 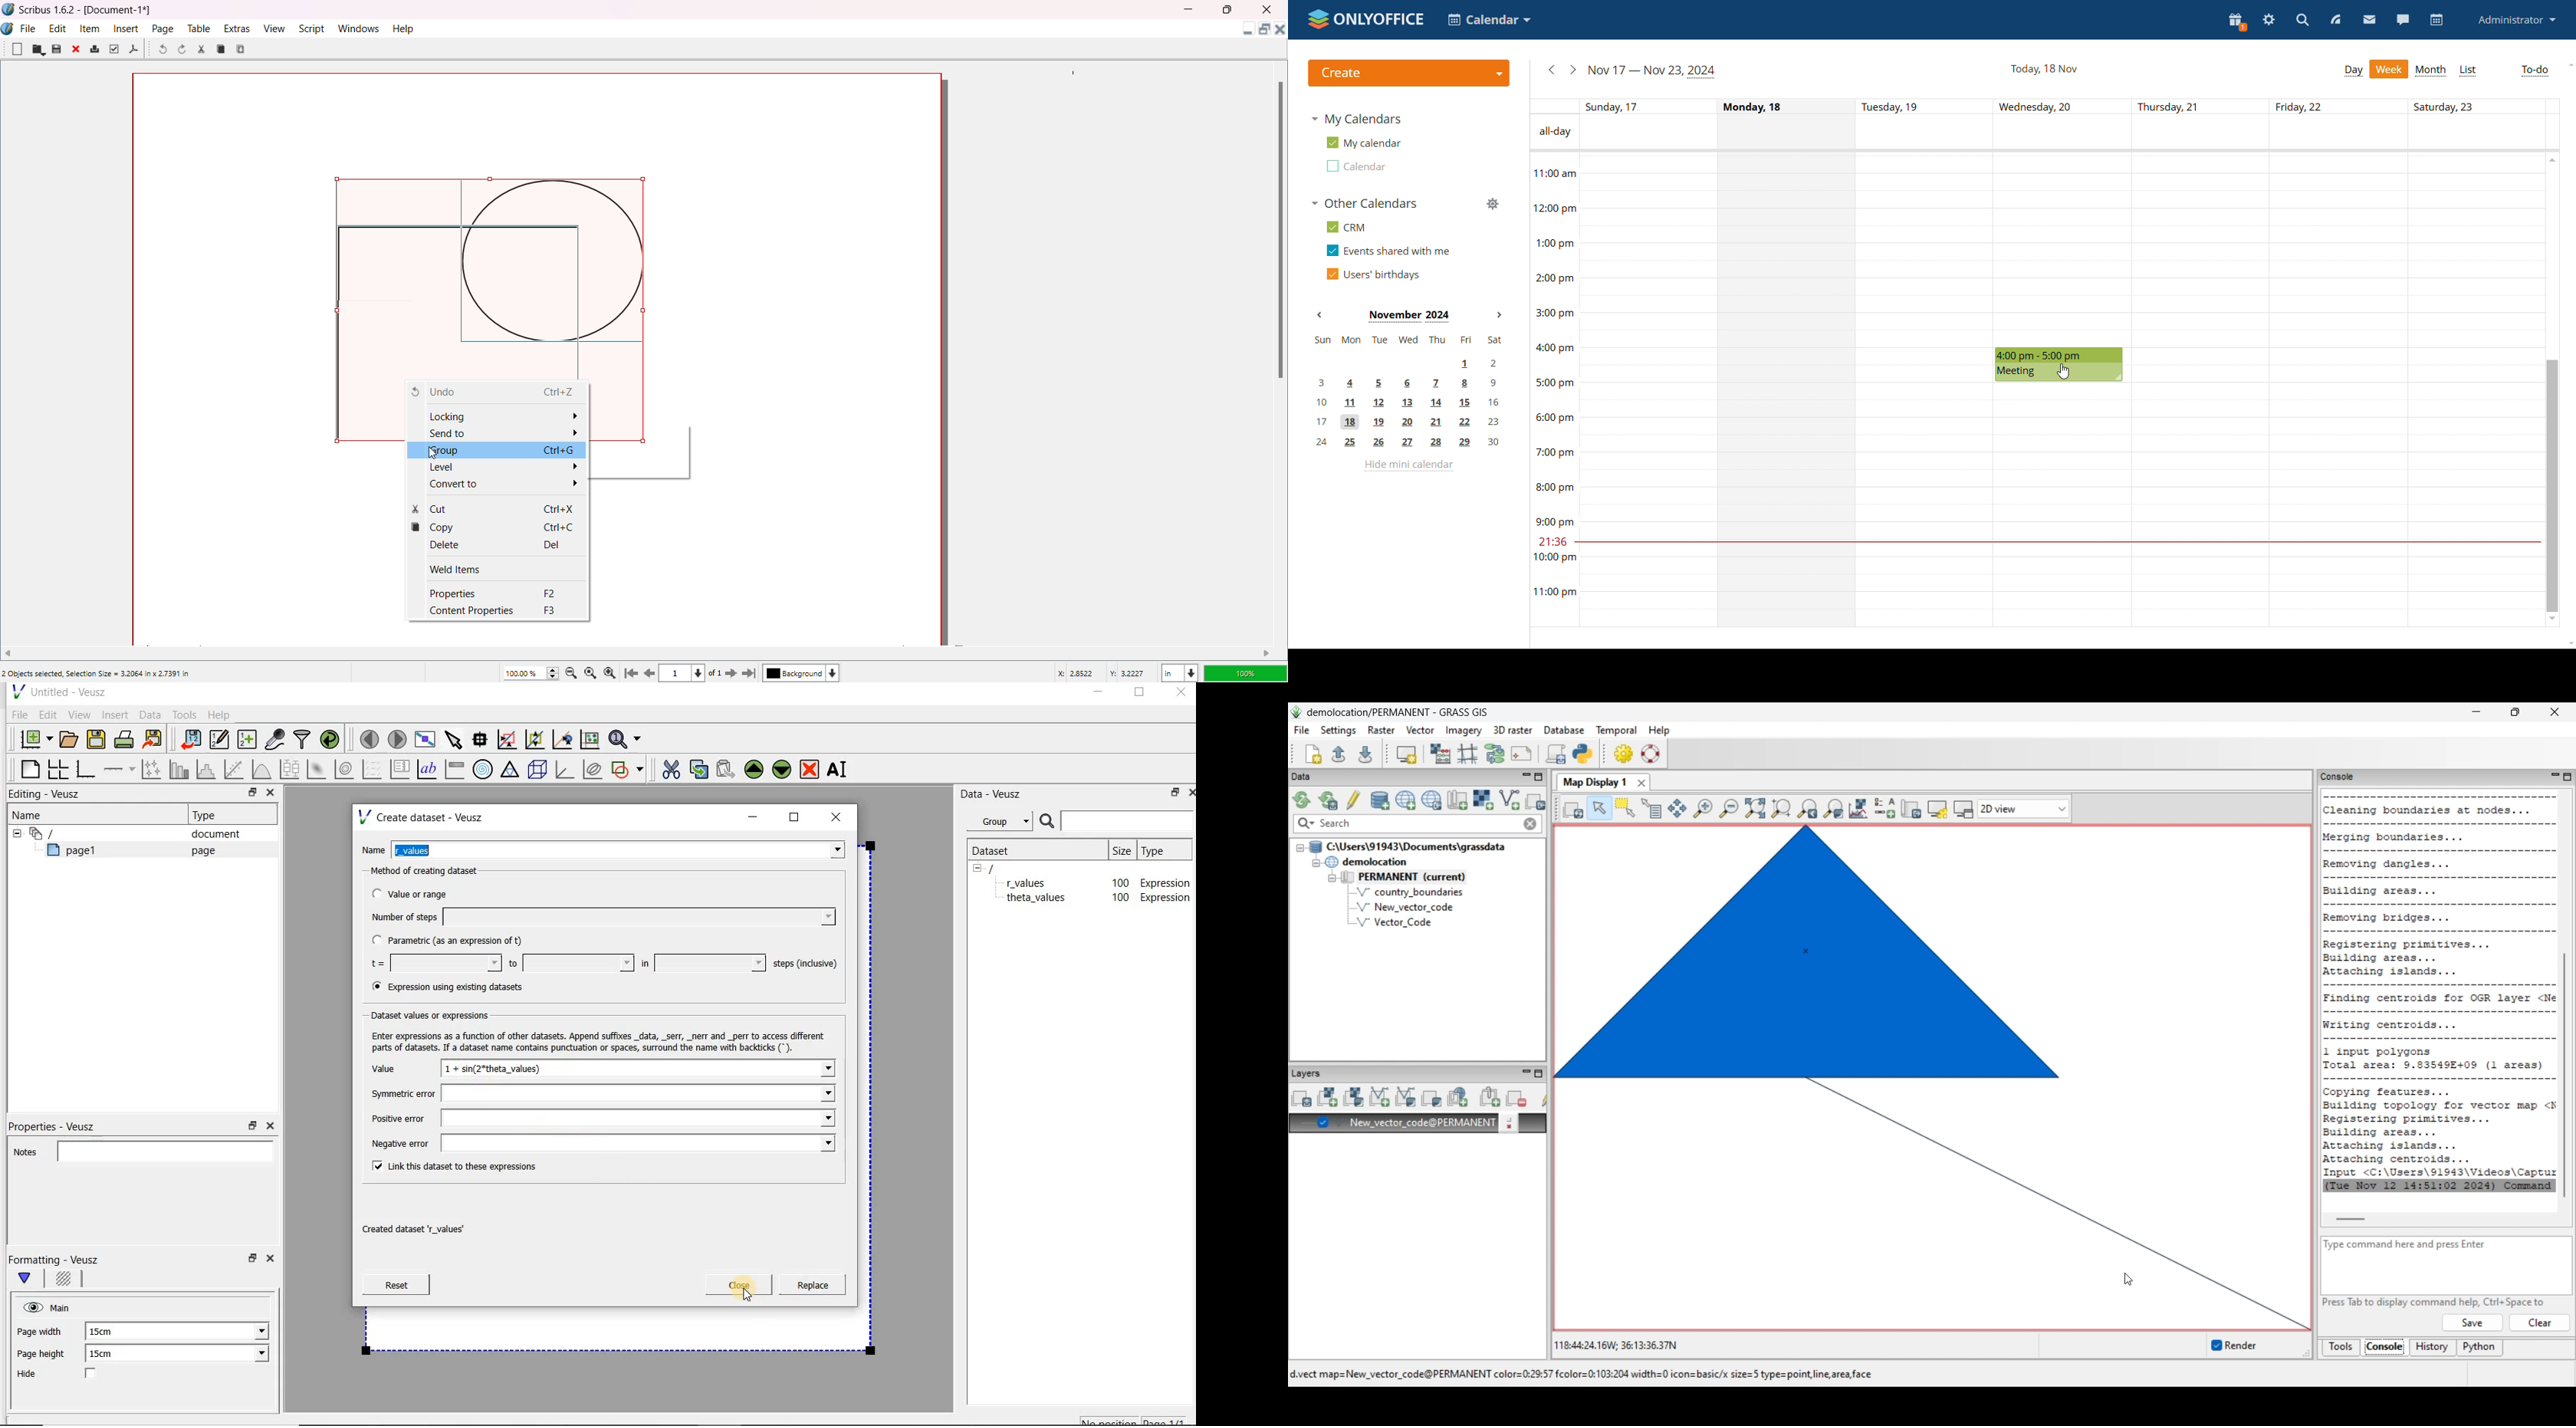 I want to click on New, so click(x=17, y=48).